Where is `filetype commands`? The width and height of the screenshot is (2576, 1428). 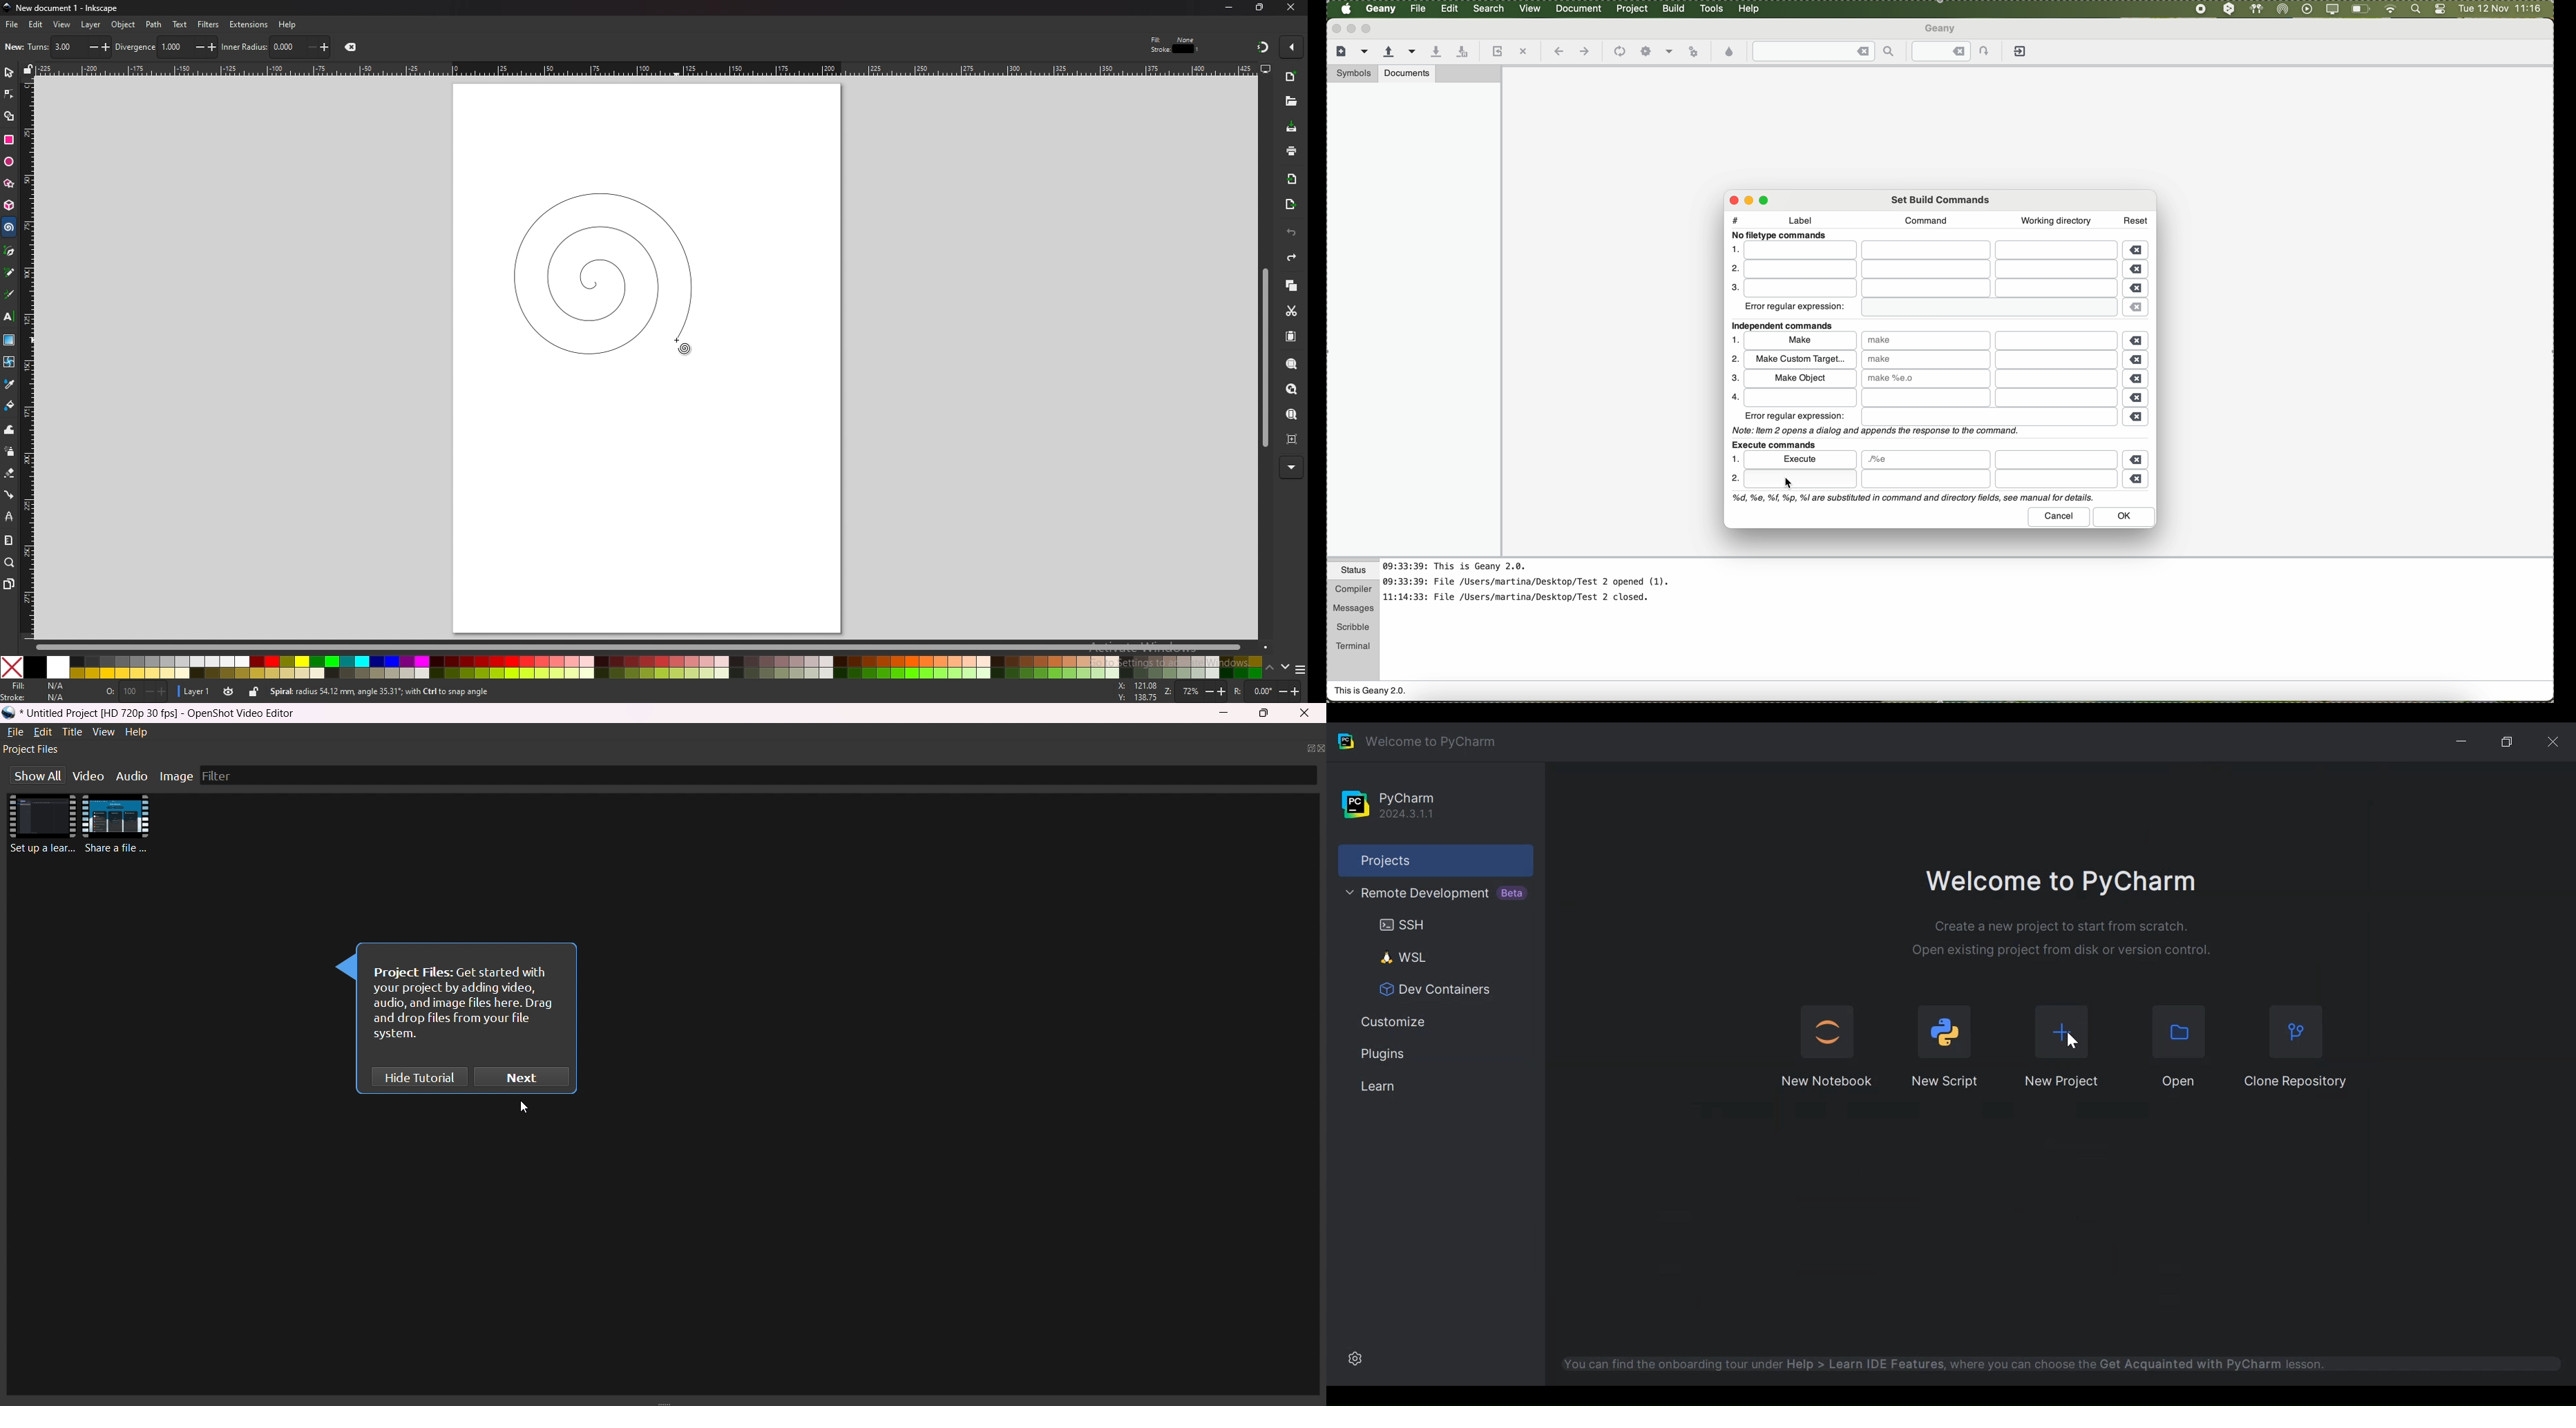
filetype commands is located at coordinates (1782, 236).